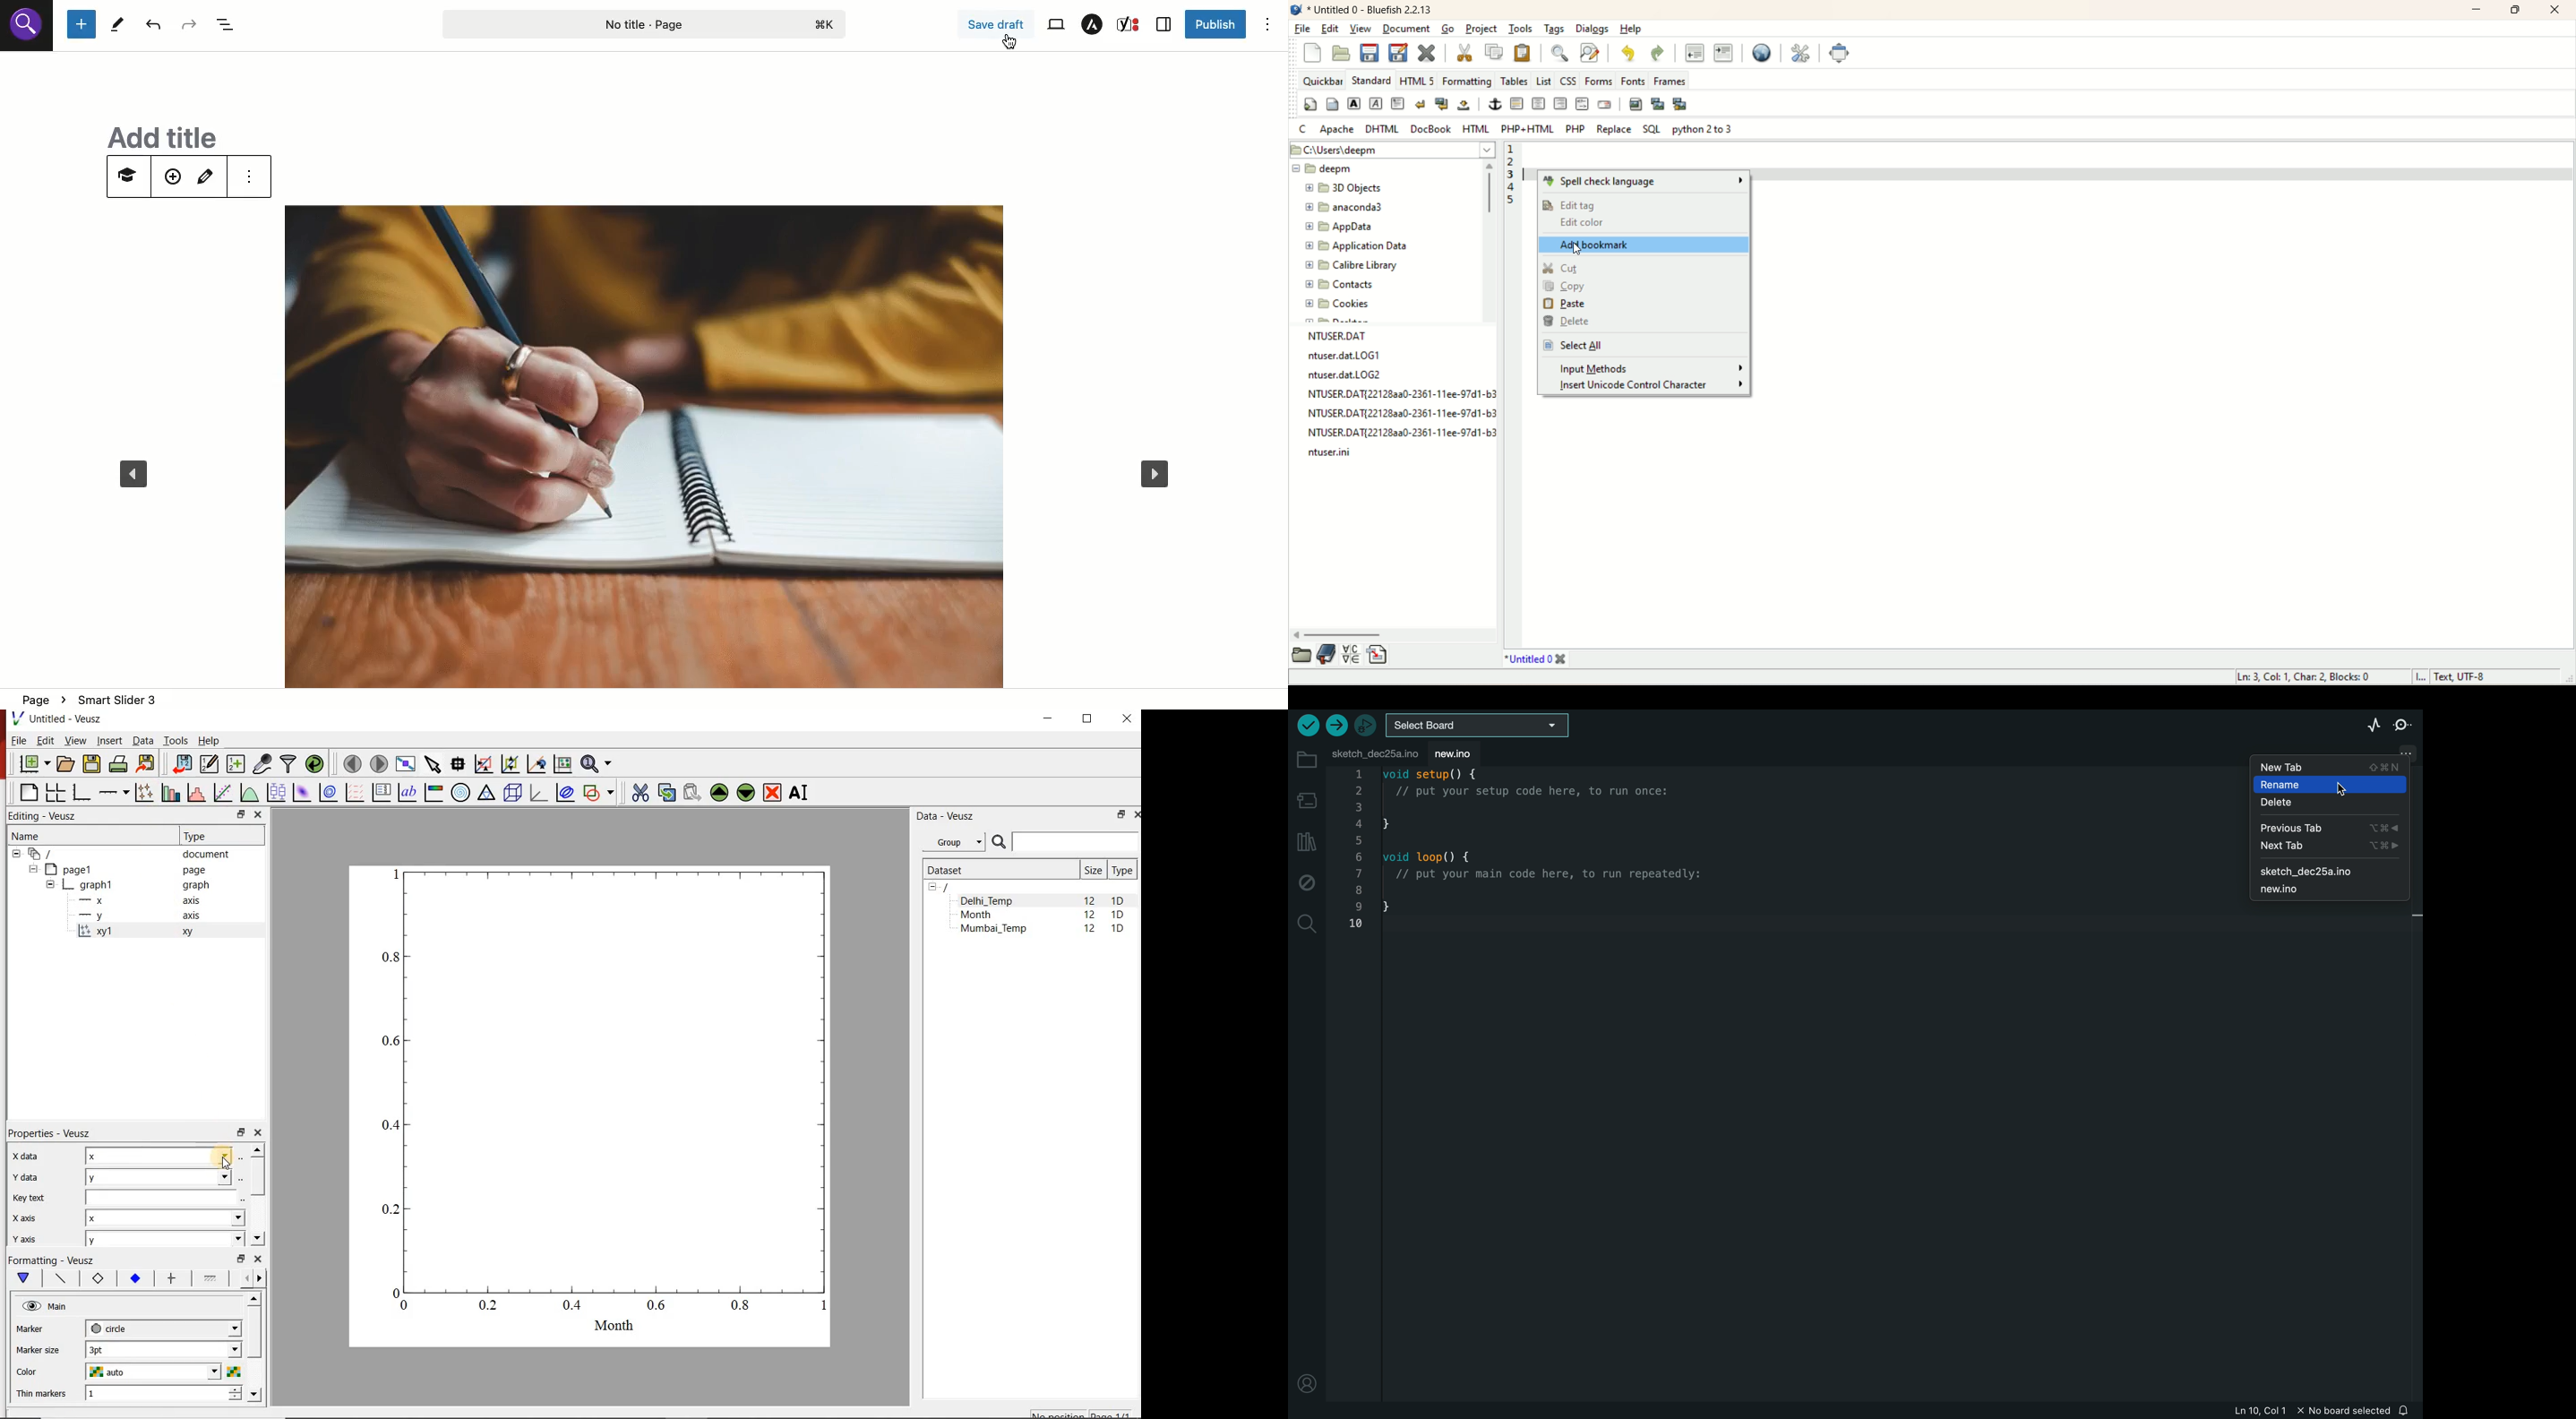 This screenshot has height=1428, width=2576. What do you see at coordinates (665, 792) in the screenshot?
I see `copy the selected widget` at bounding box center [665, 792].